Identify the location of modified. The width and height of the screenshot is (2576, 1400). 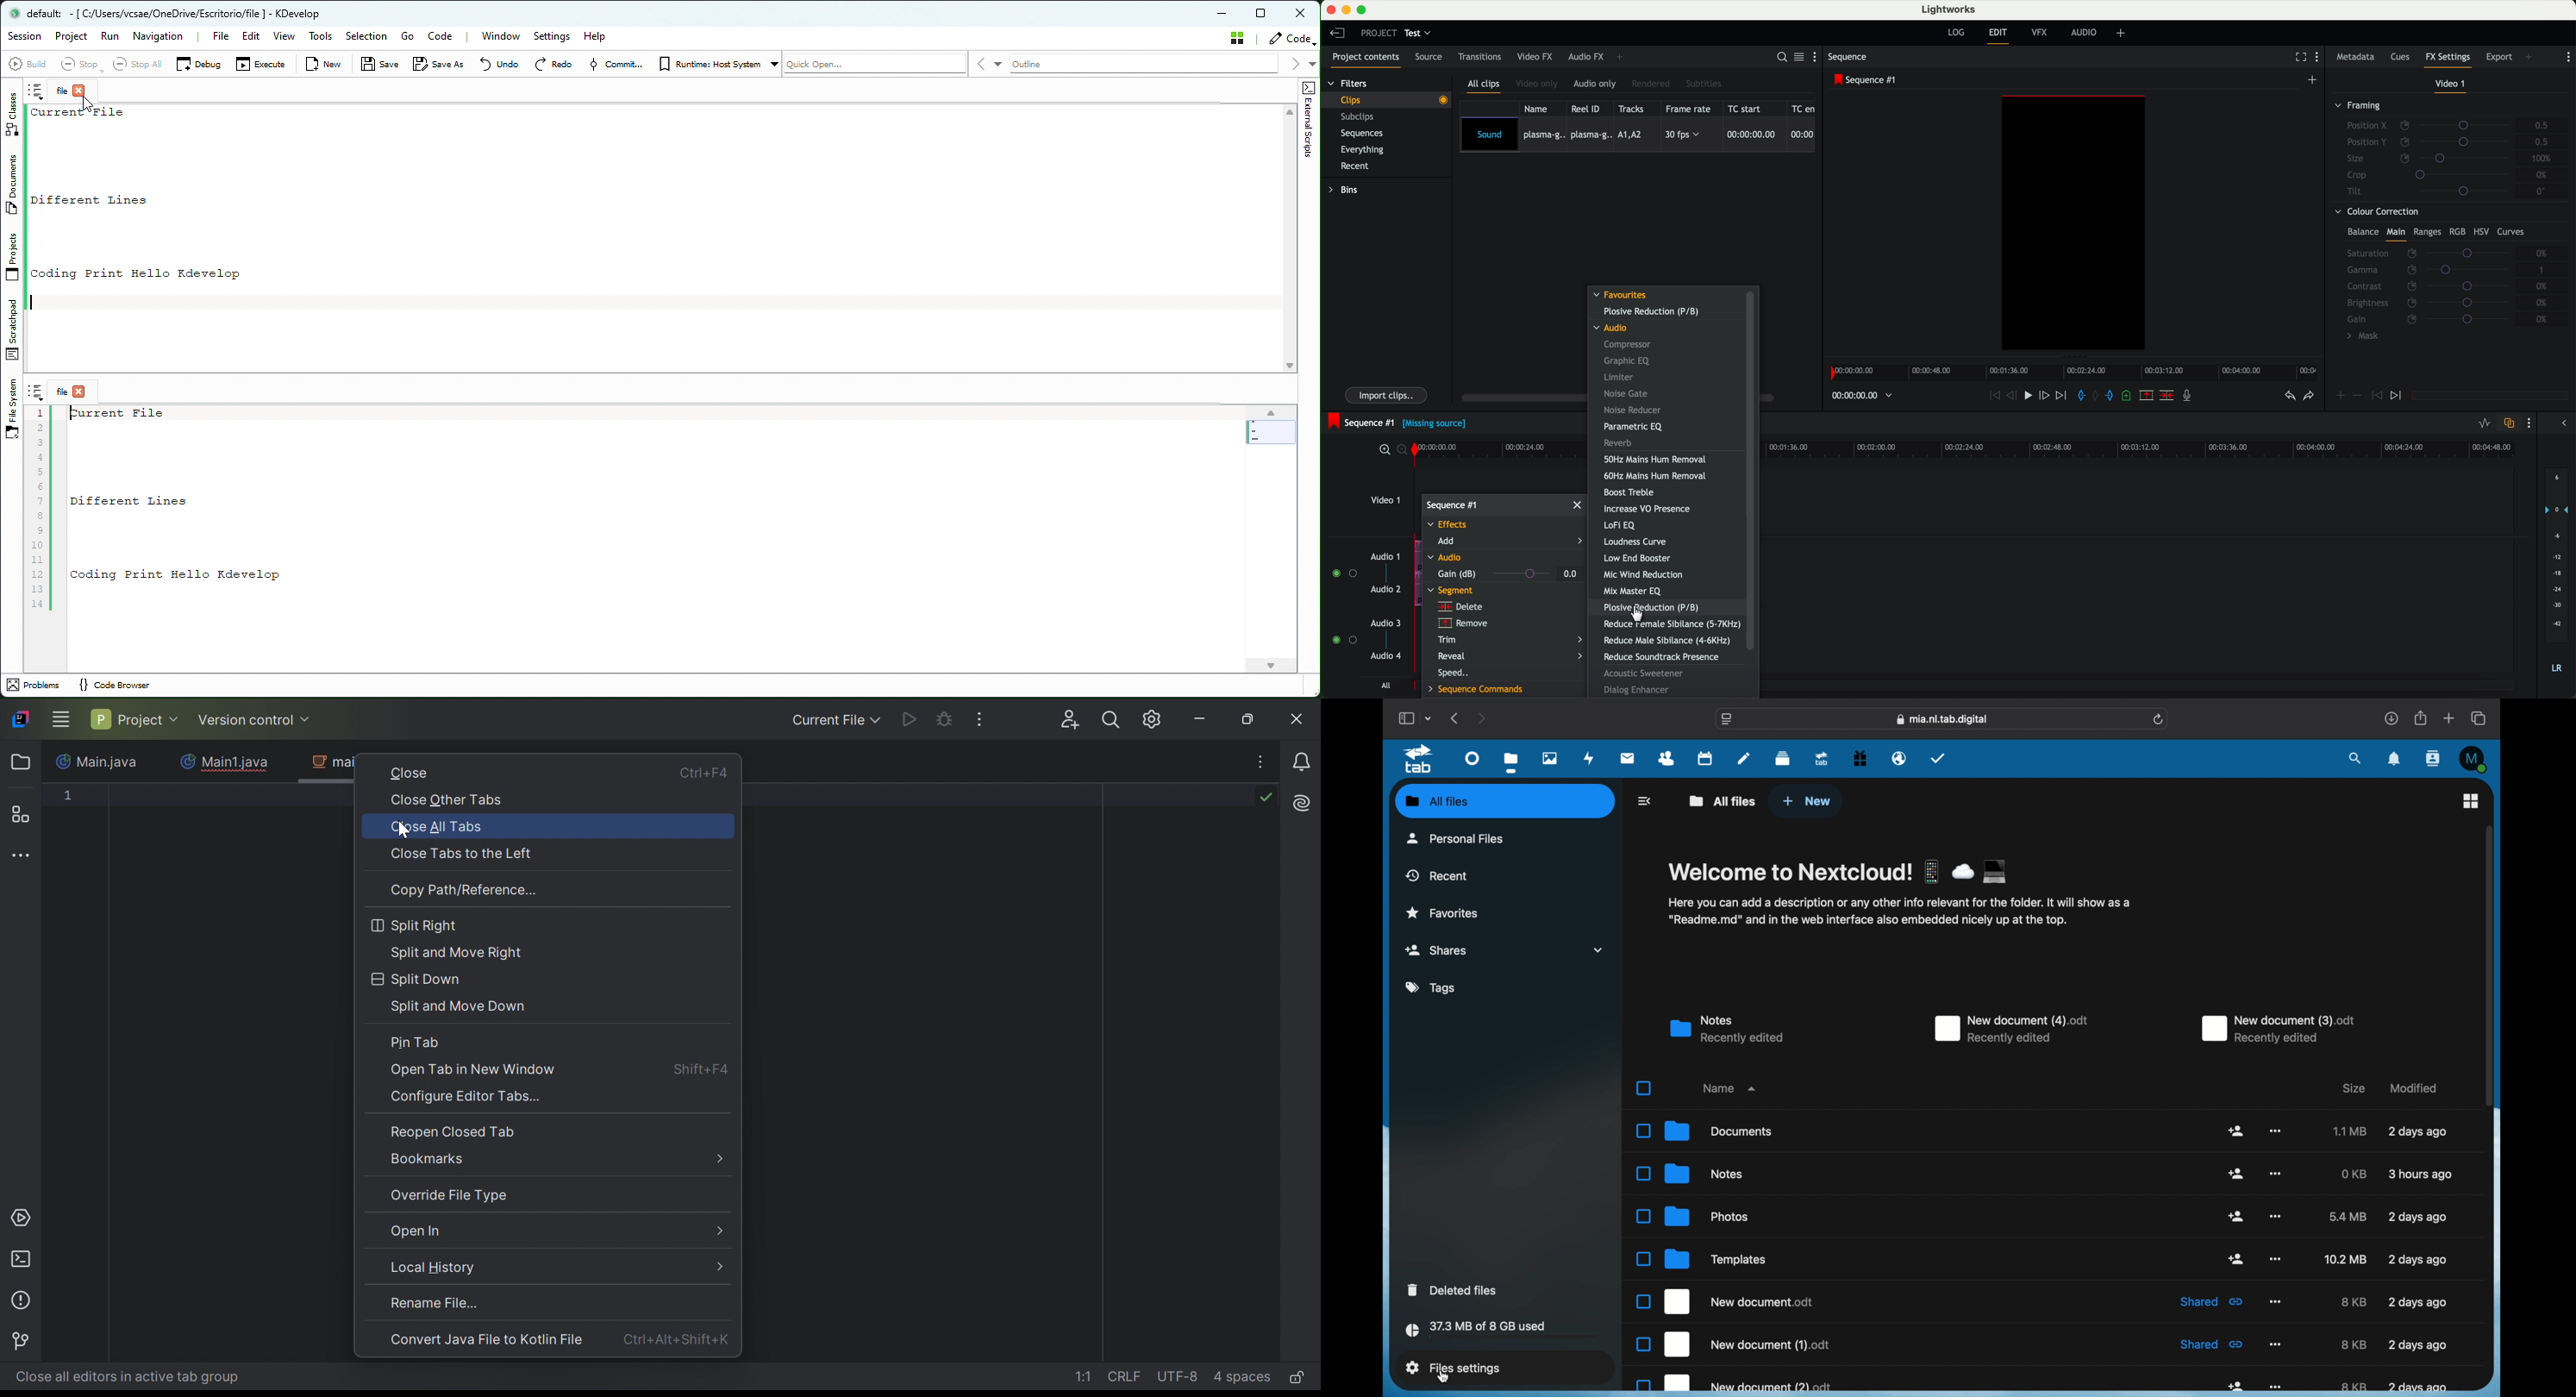
(2419, 1132).